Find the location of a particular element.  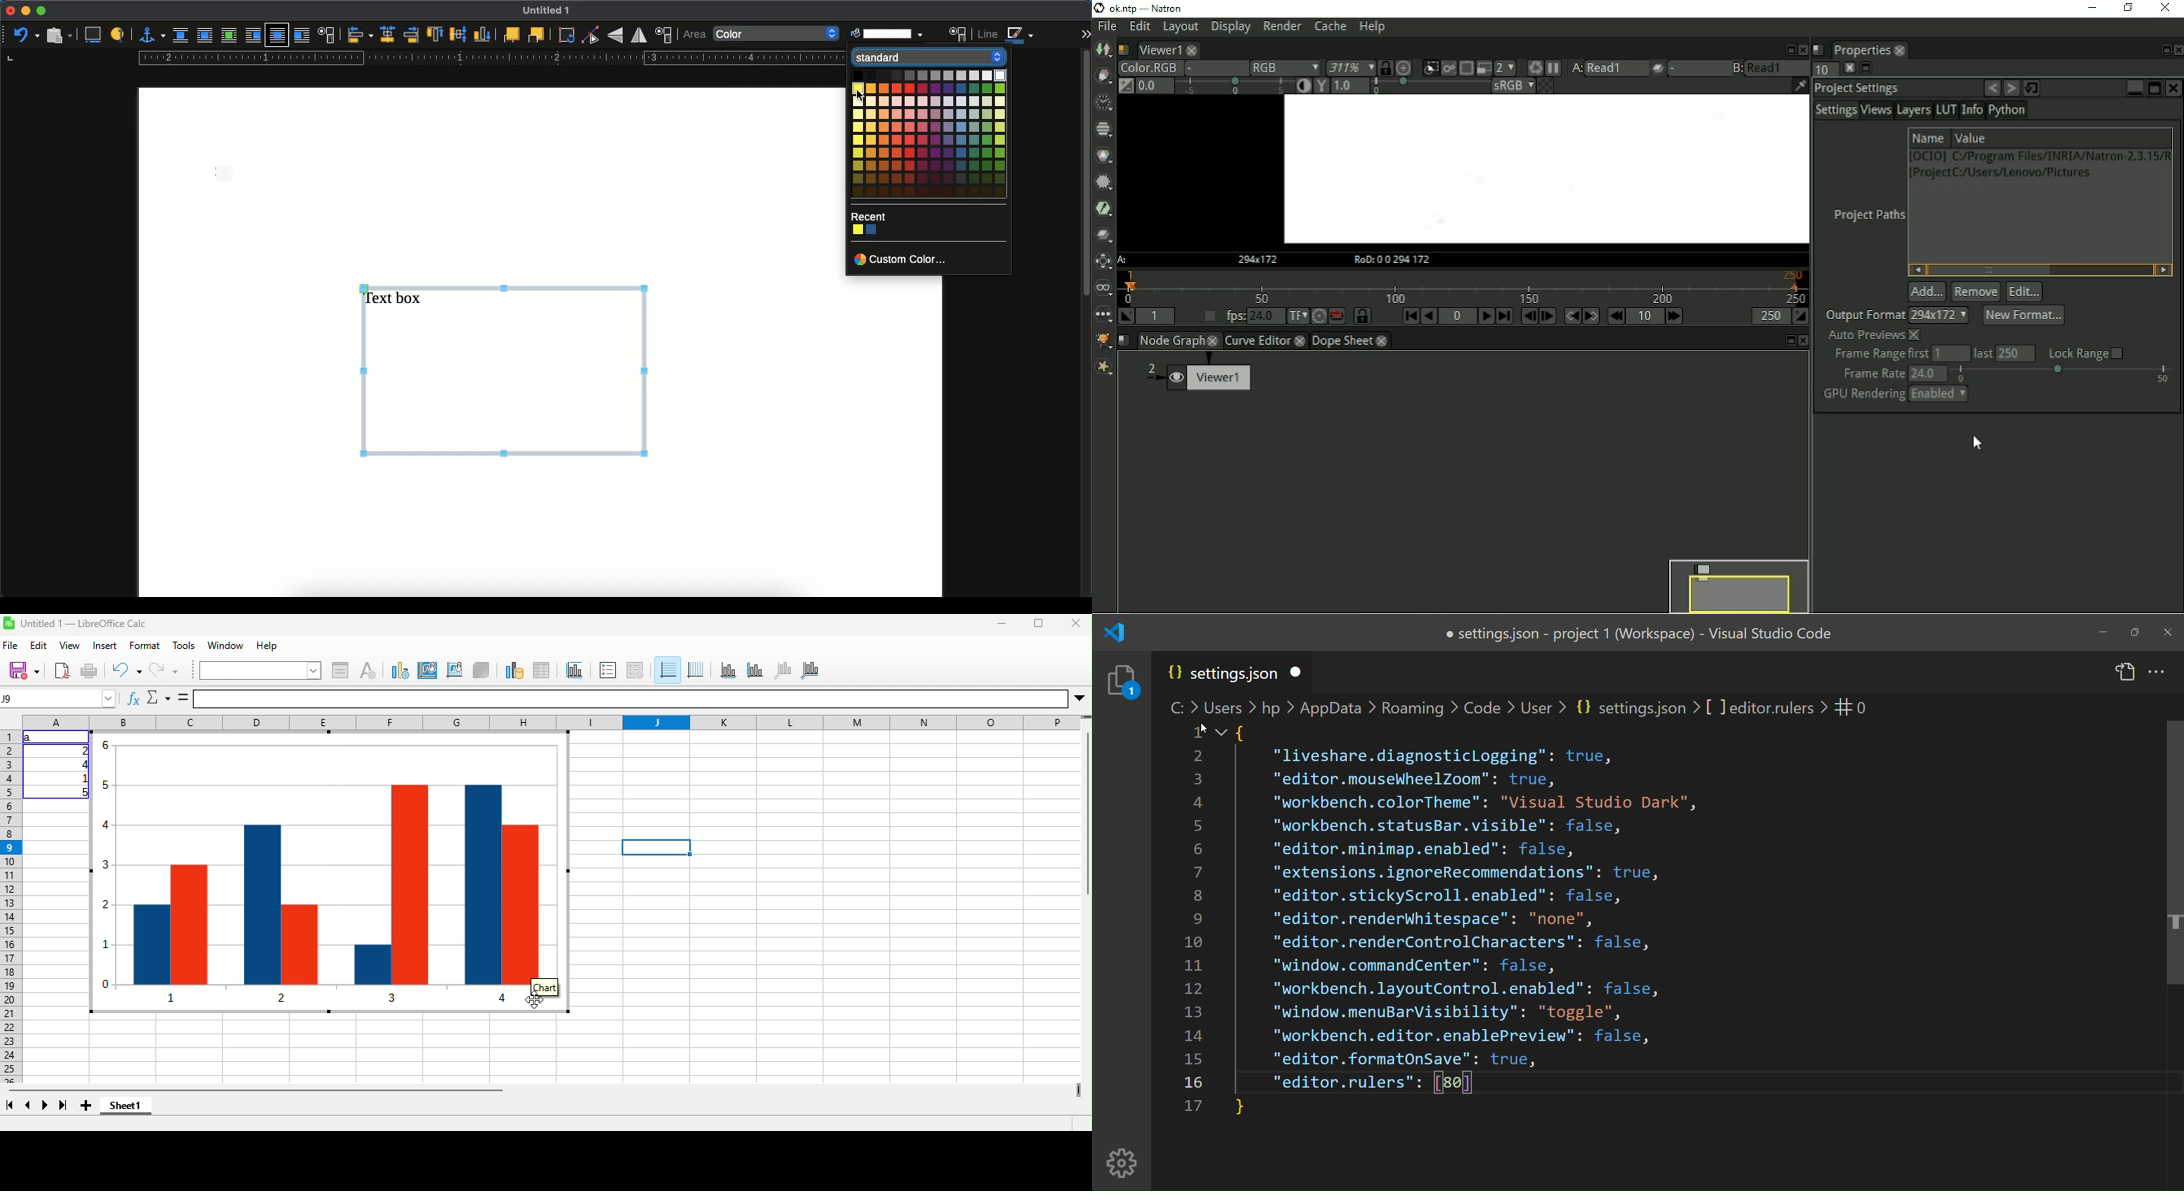

a menu is located at coordinates (1616, 68).